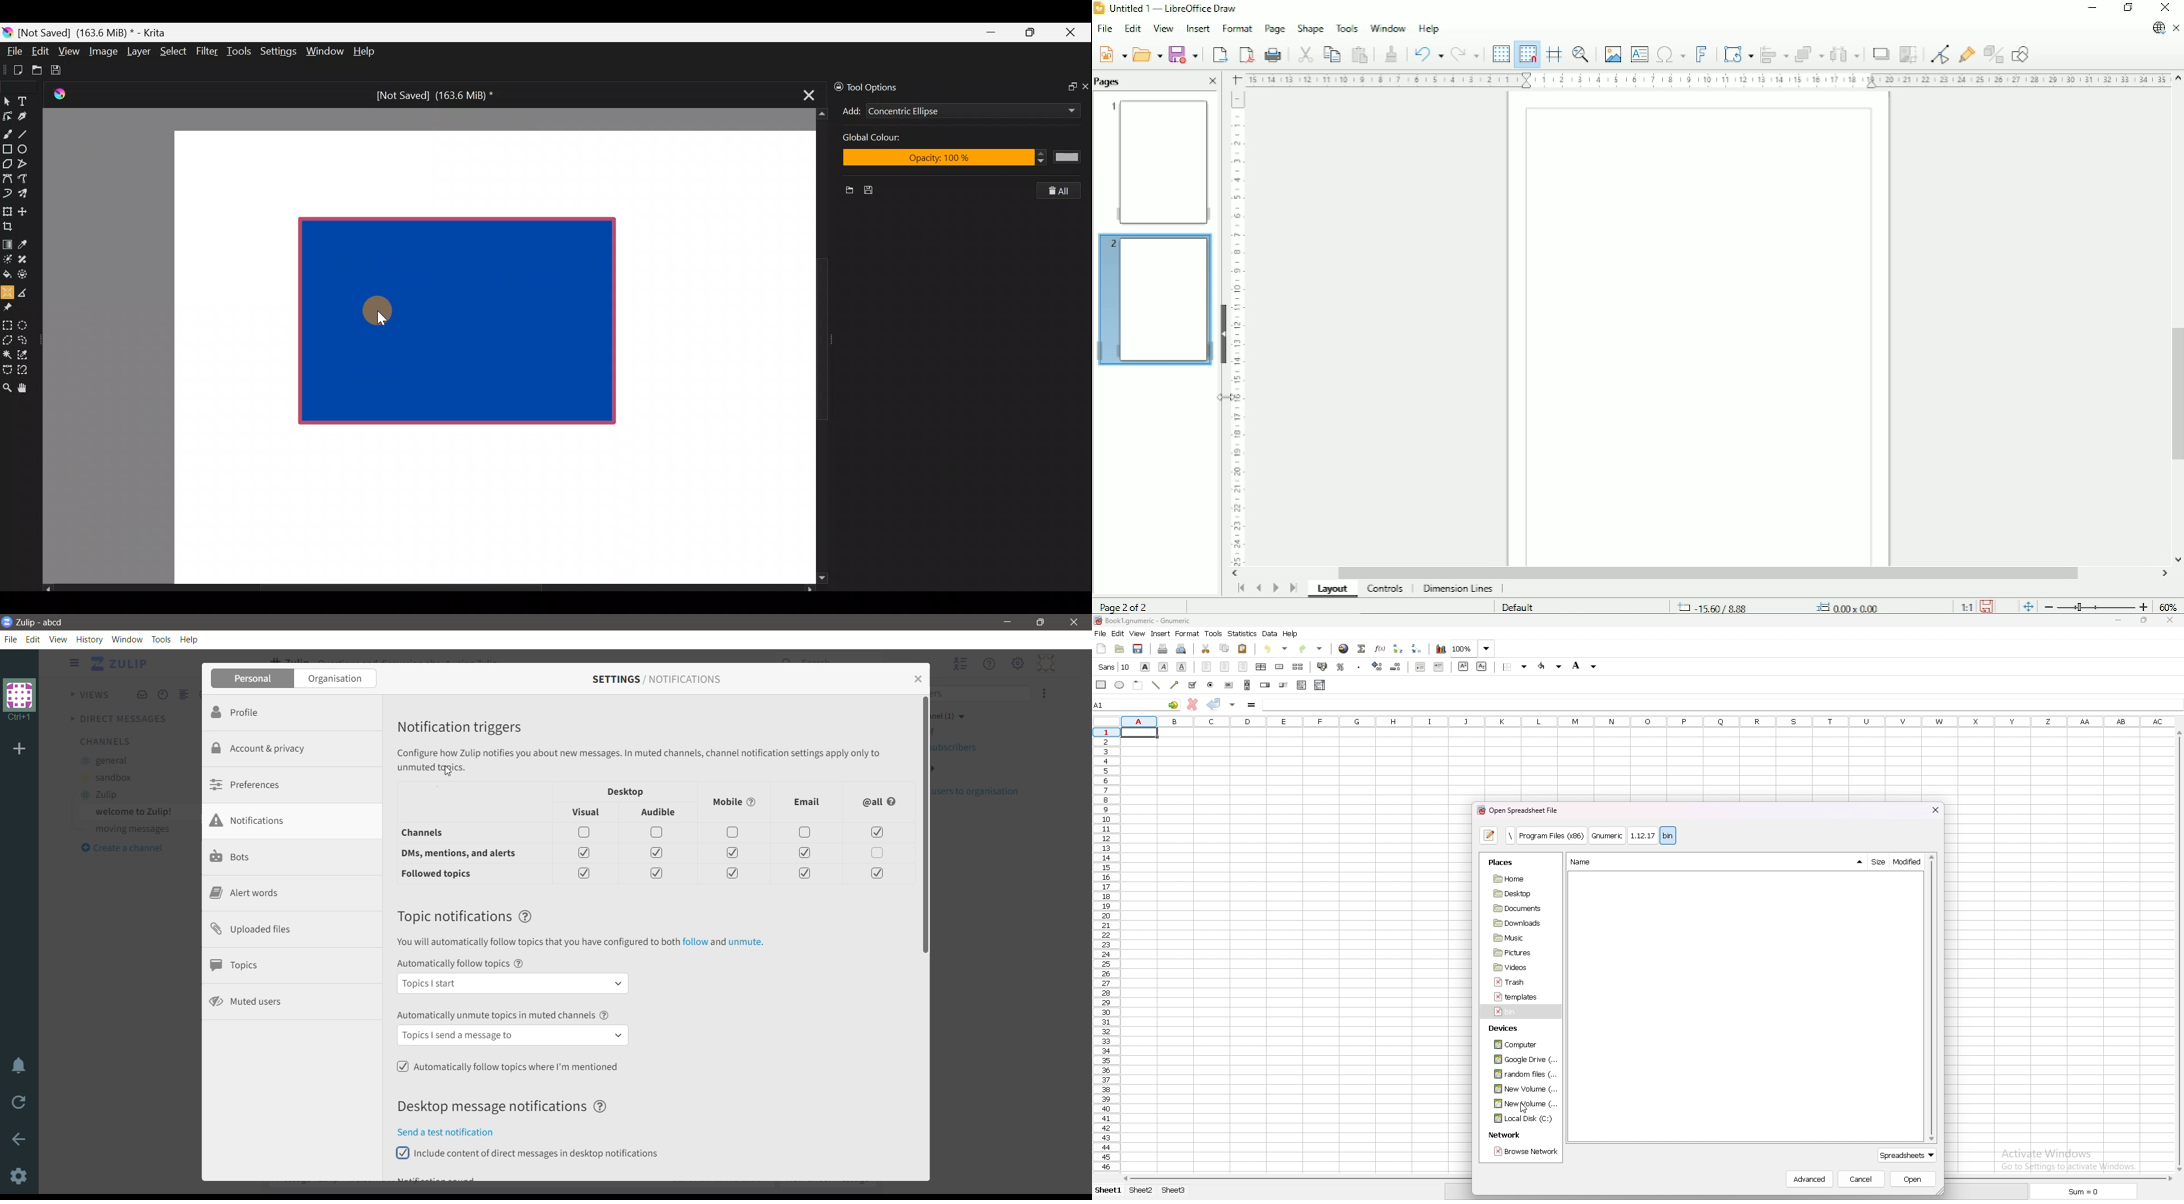 The image size is (2184, 1204). What do you see at coordinates (1274, 55) in the screenshot?
I see `Print` at bounding box center [1274, 55].